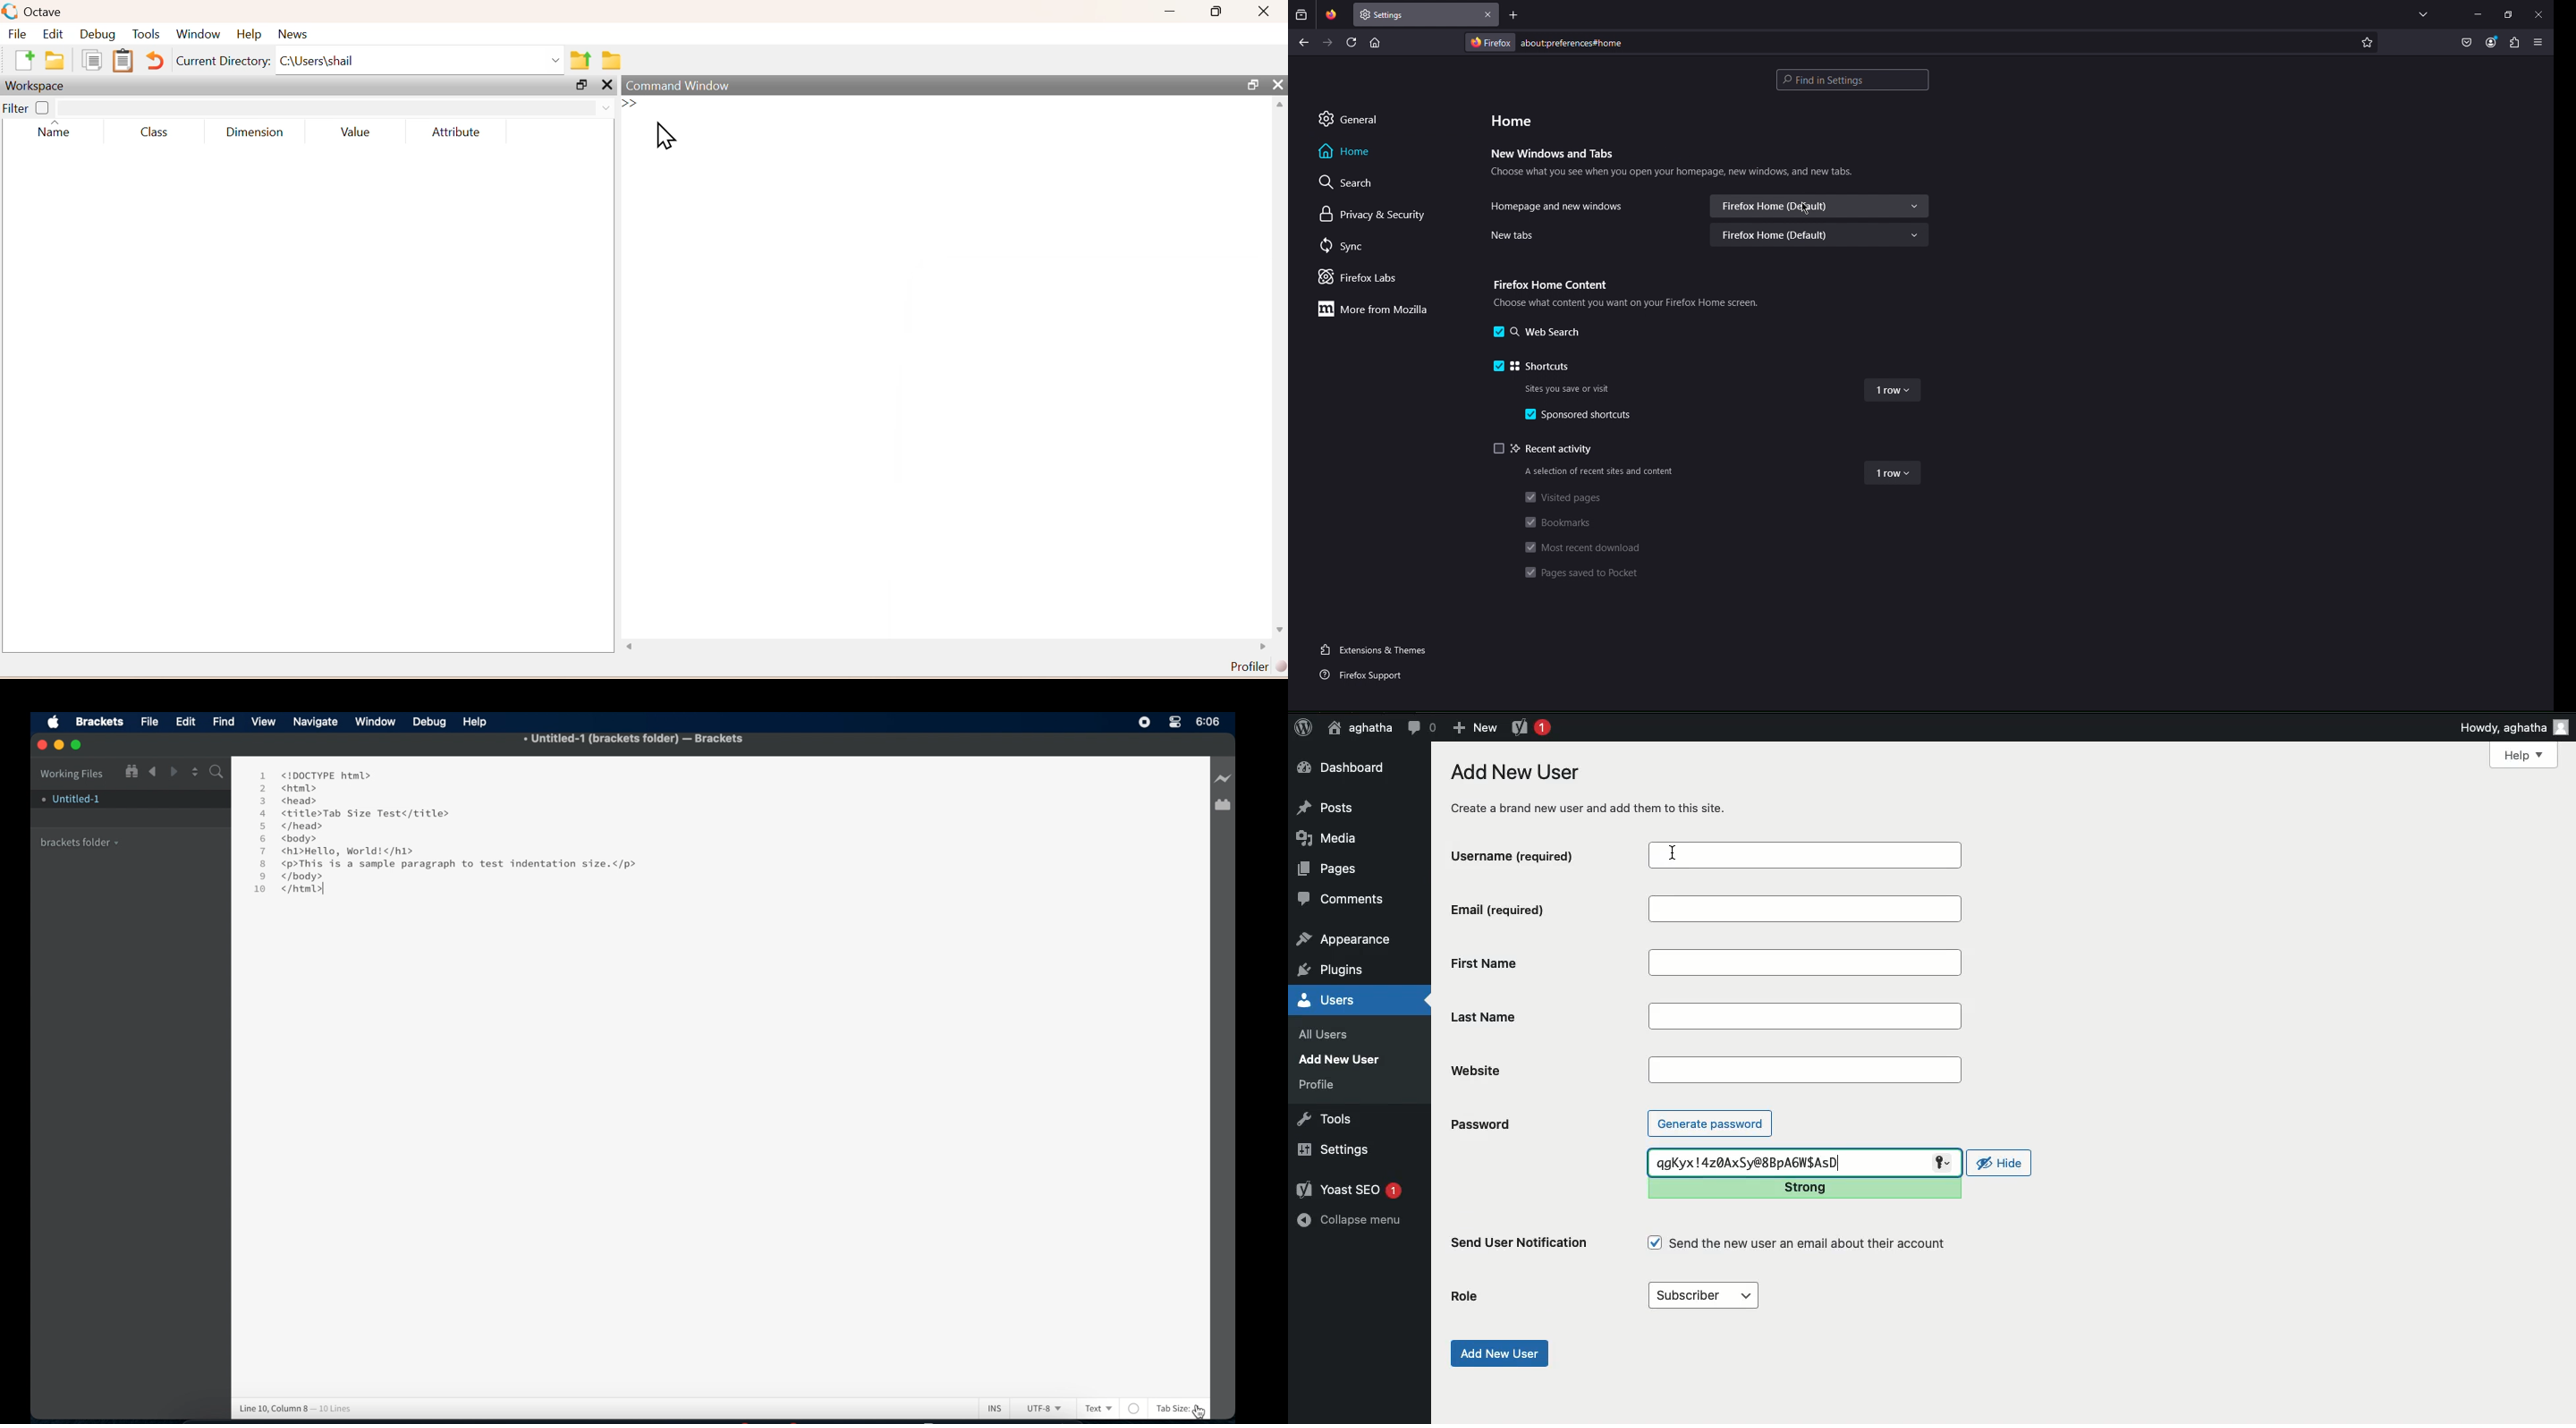 The height and width of the screenshot is (1428, 2576). What do you see at coordinates (2367, 42) in the screenshot?
I see `Add to favorite` at bounding box center [2367, 42].